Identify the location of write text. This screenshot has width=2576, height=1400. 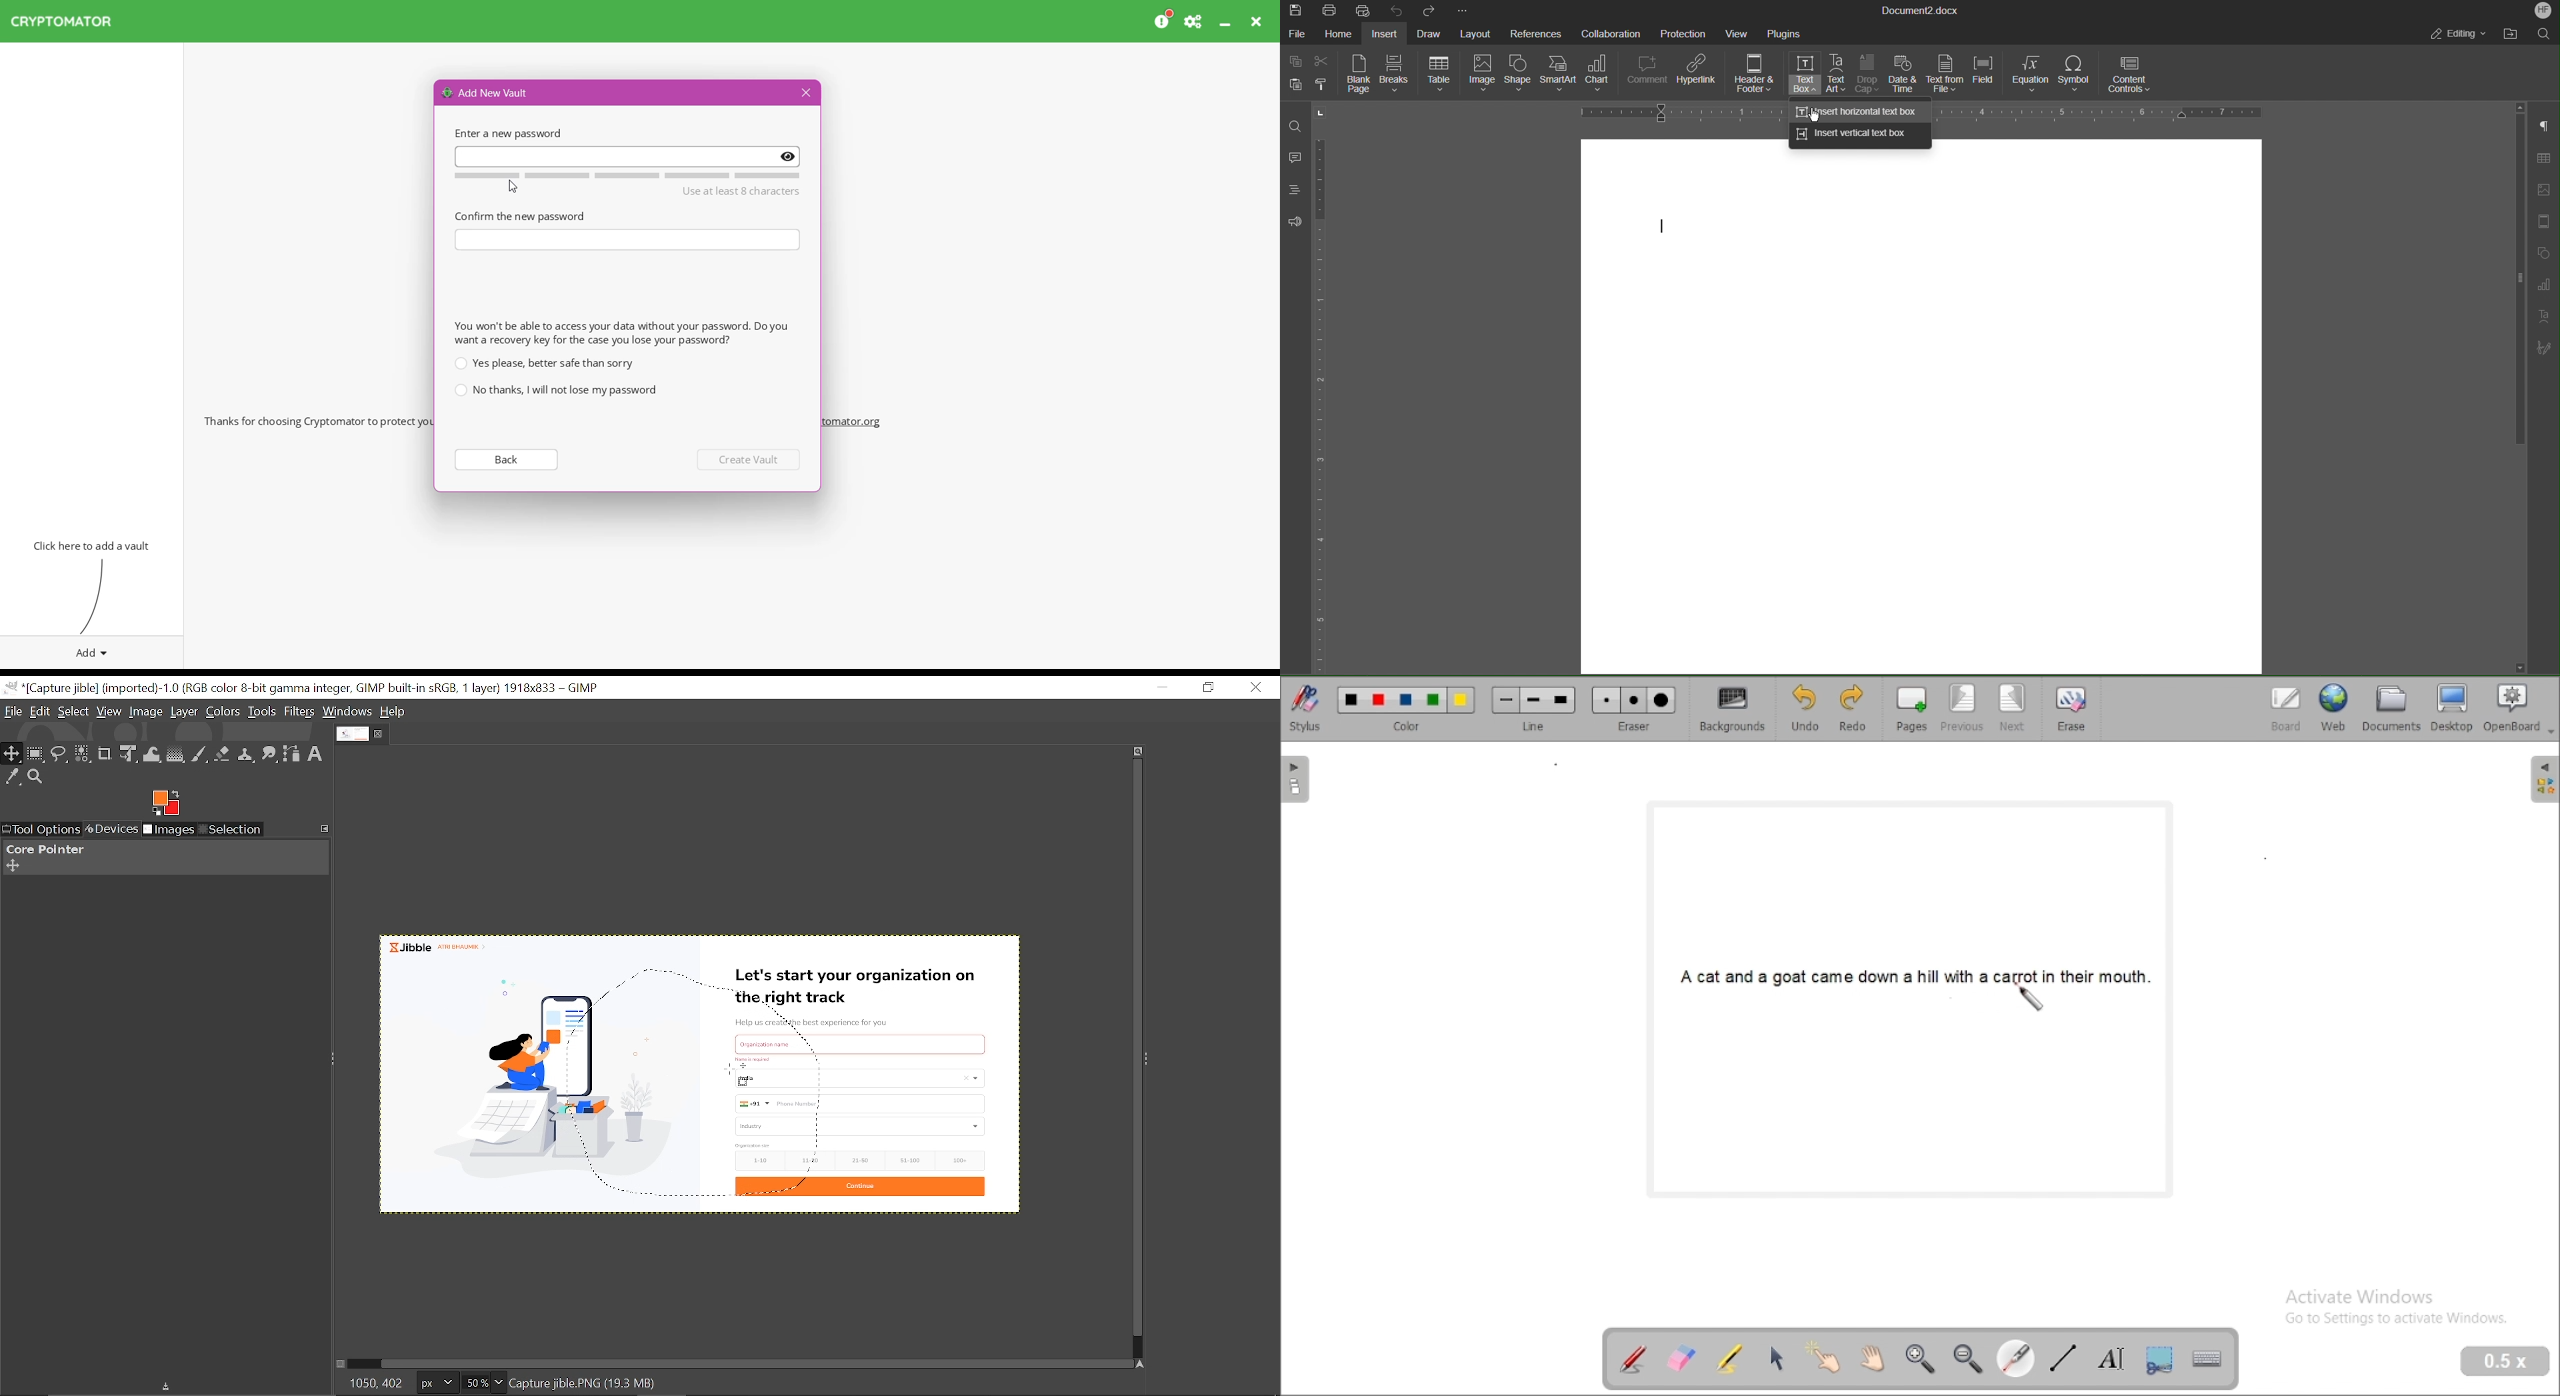
(2110, 1358).